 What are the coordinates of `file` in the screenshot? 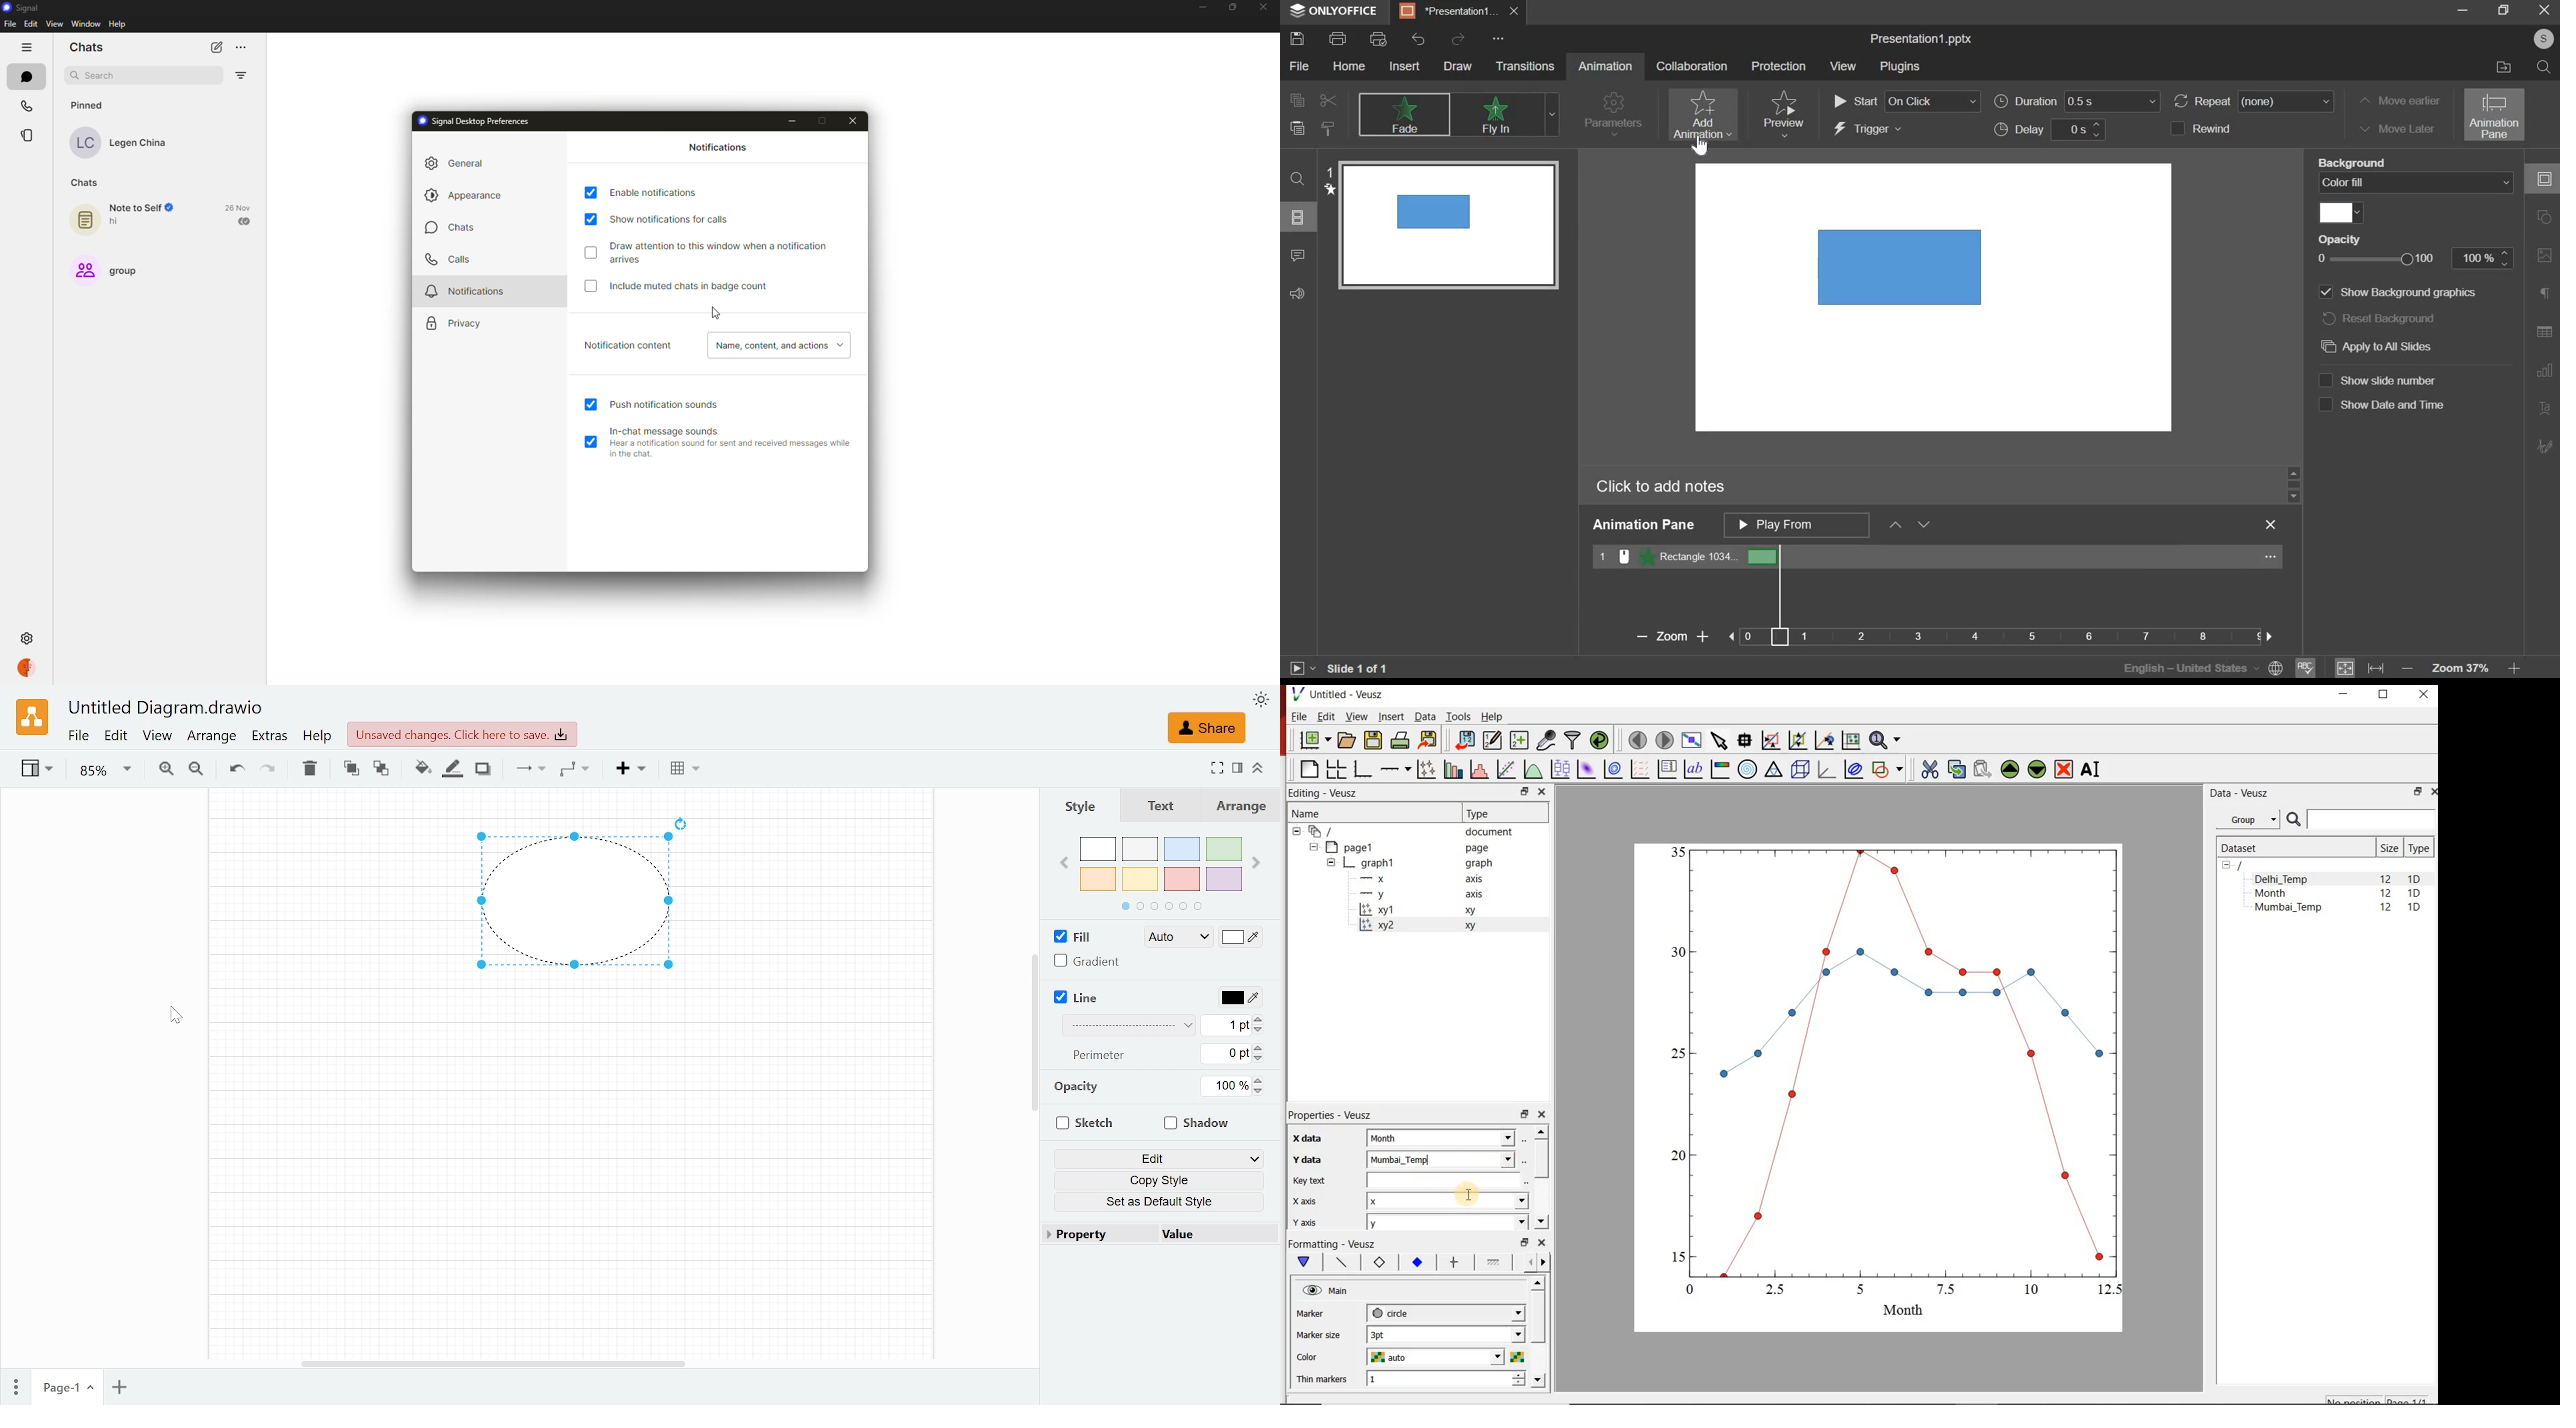 It's located at (1299, 66).